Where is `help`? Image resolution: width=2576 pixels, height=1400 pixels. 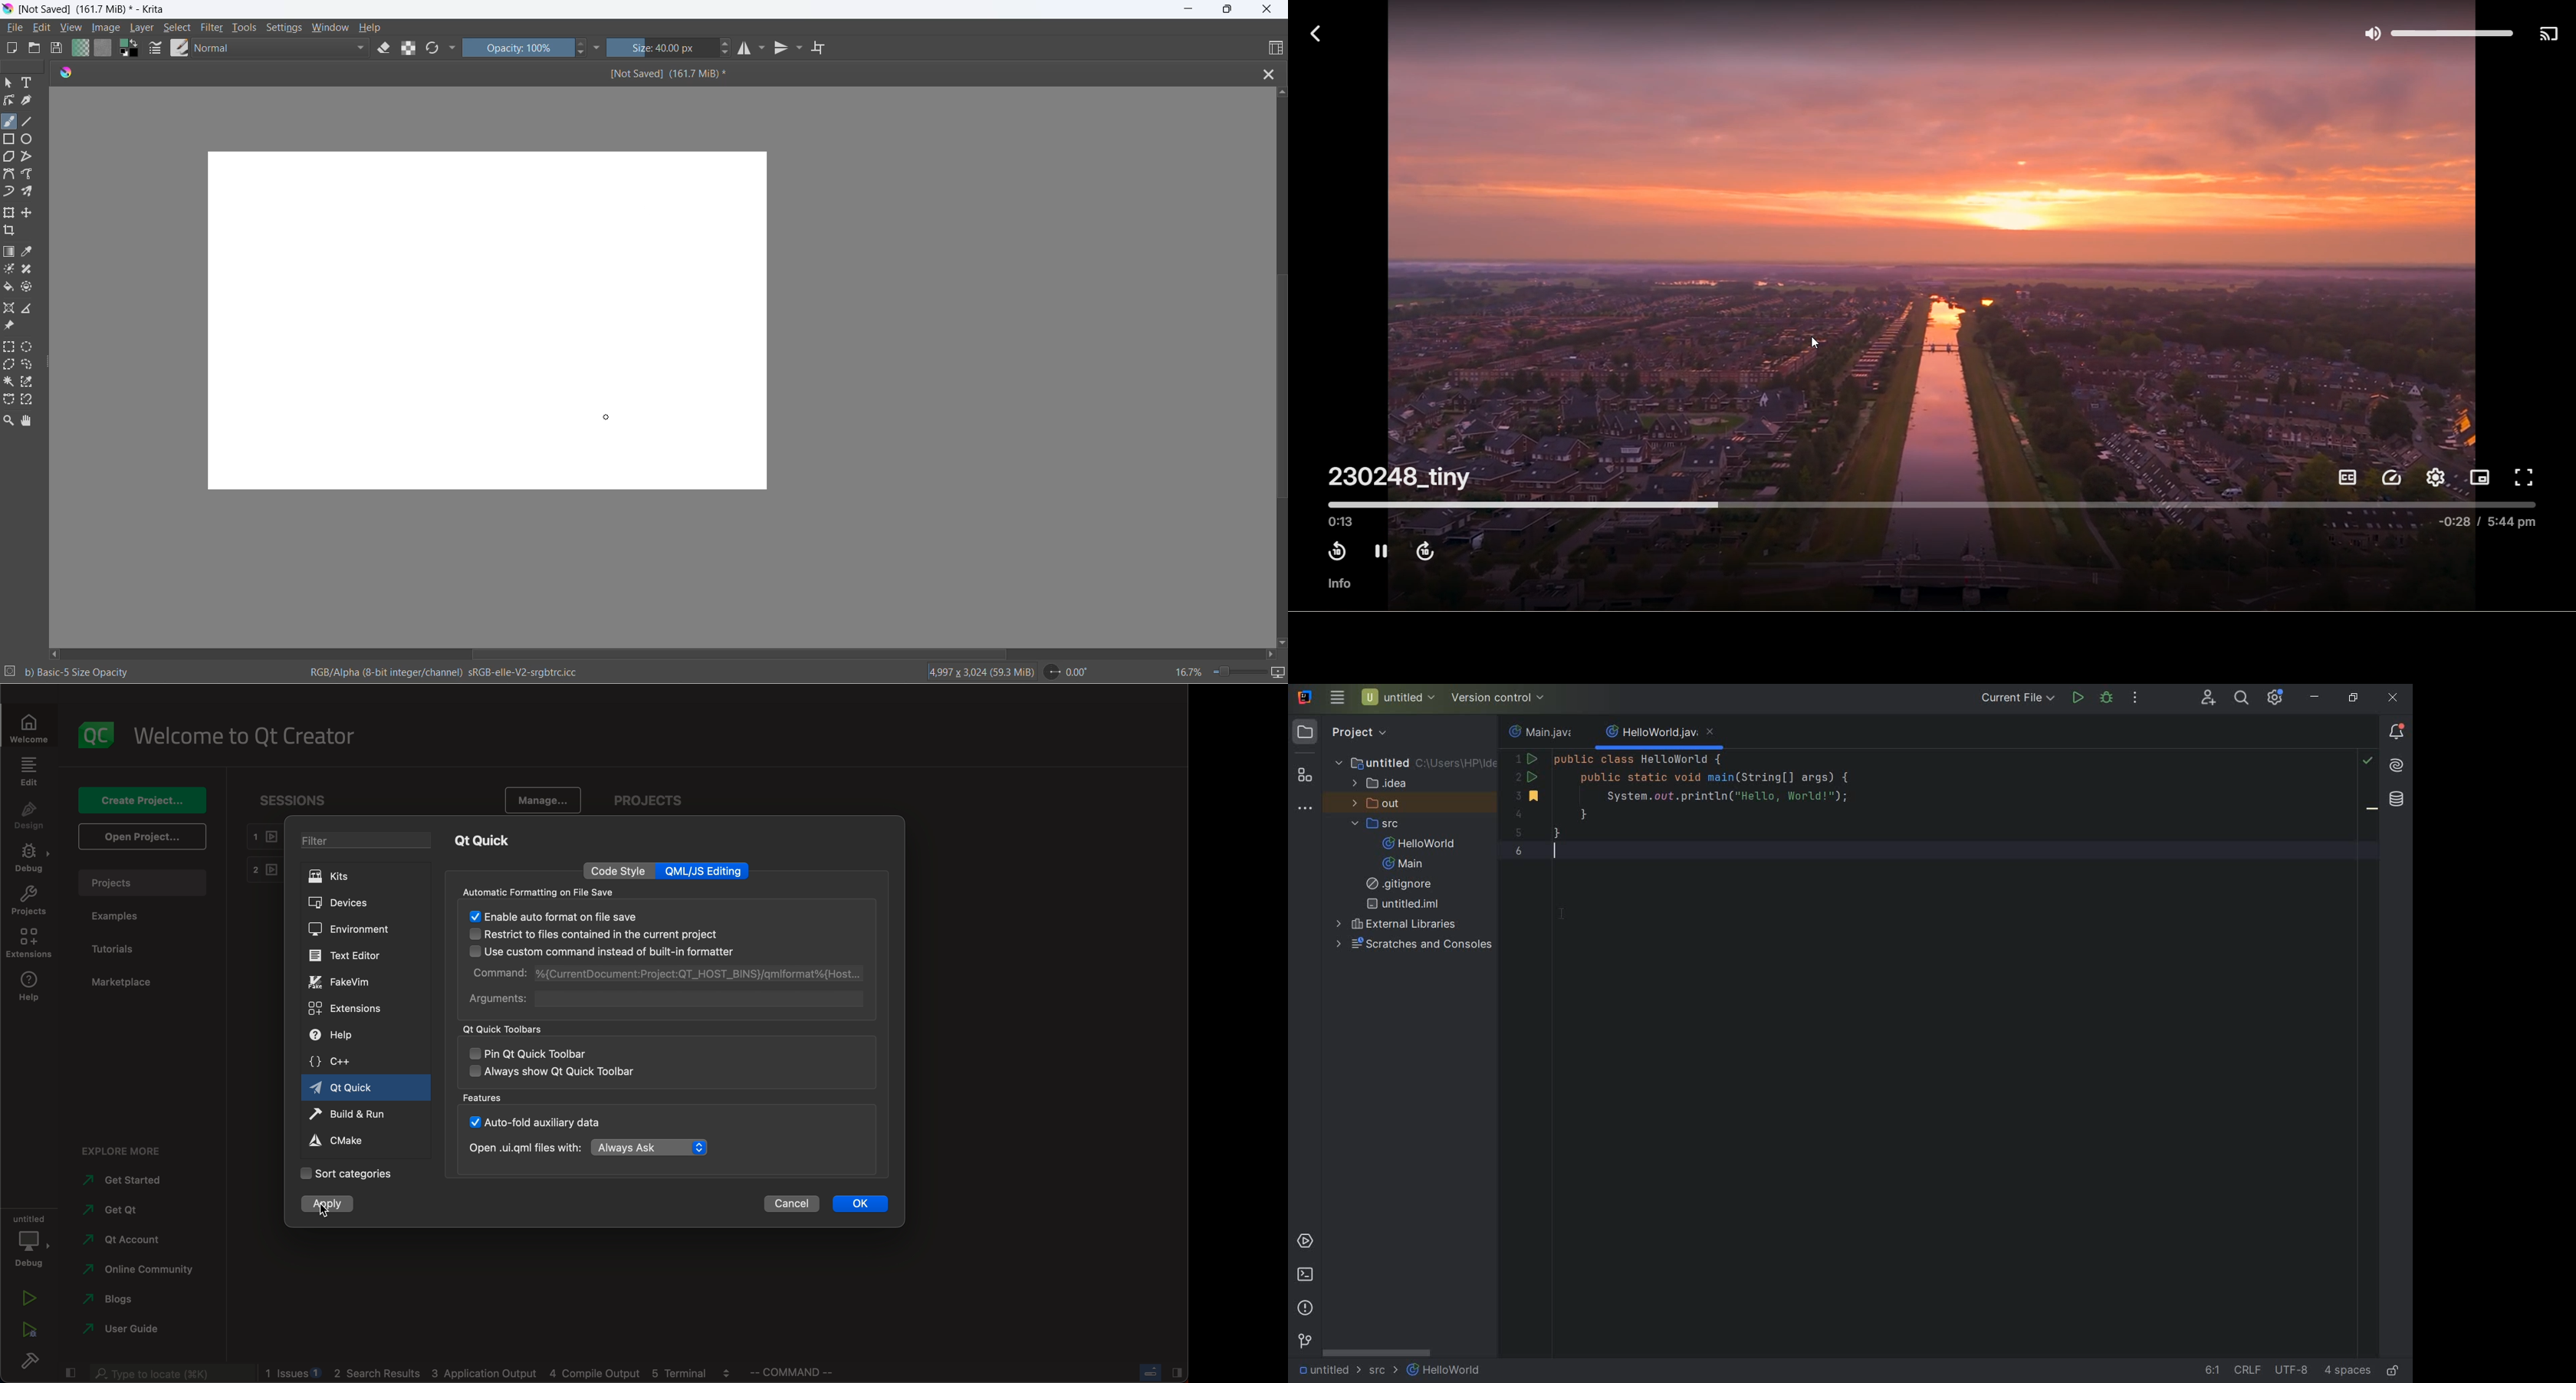 help is located at coordinates (340, 1035).